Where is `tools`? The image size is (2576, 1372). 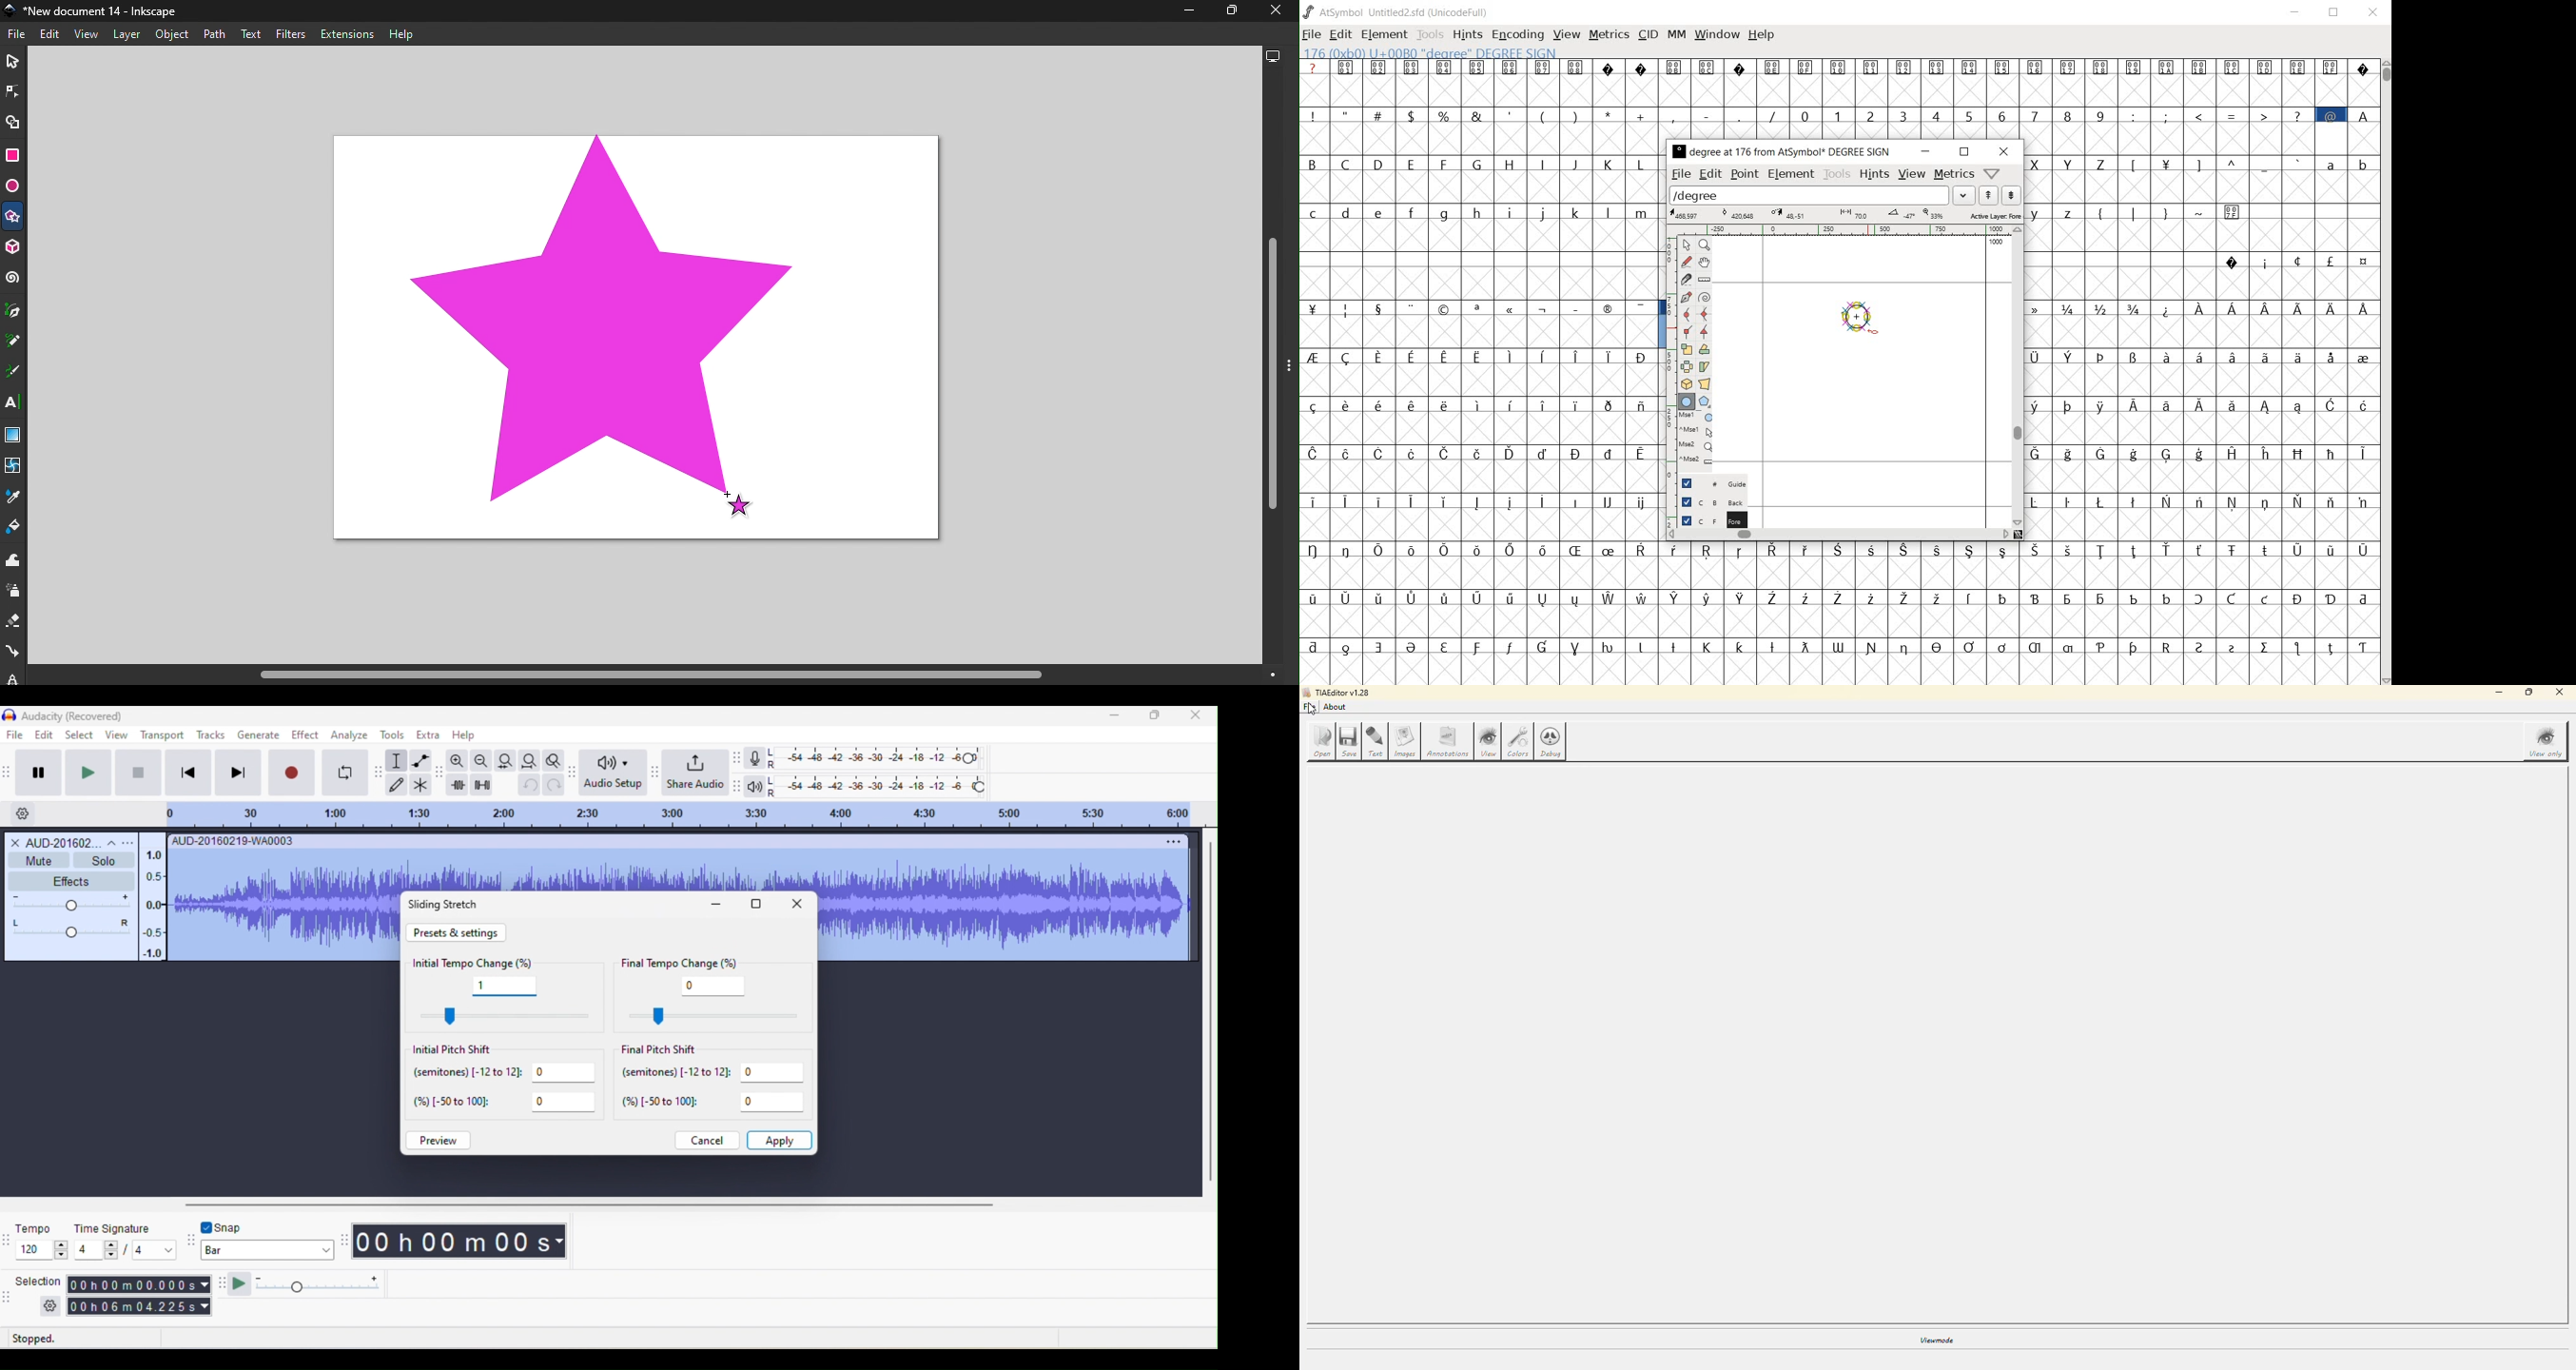 tools is located at coordinates (1430, 34).